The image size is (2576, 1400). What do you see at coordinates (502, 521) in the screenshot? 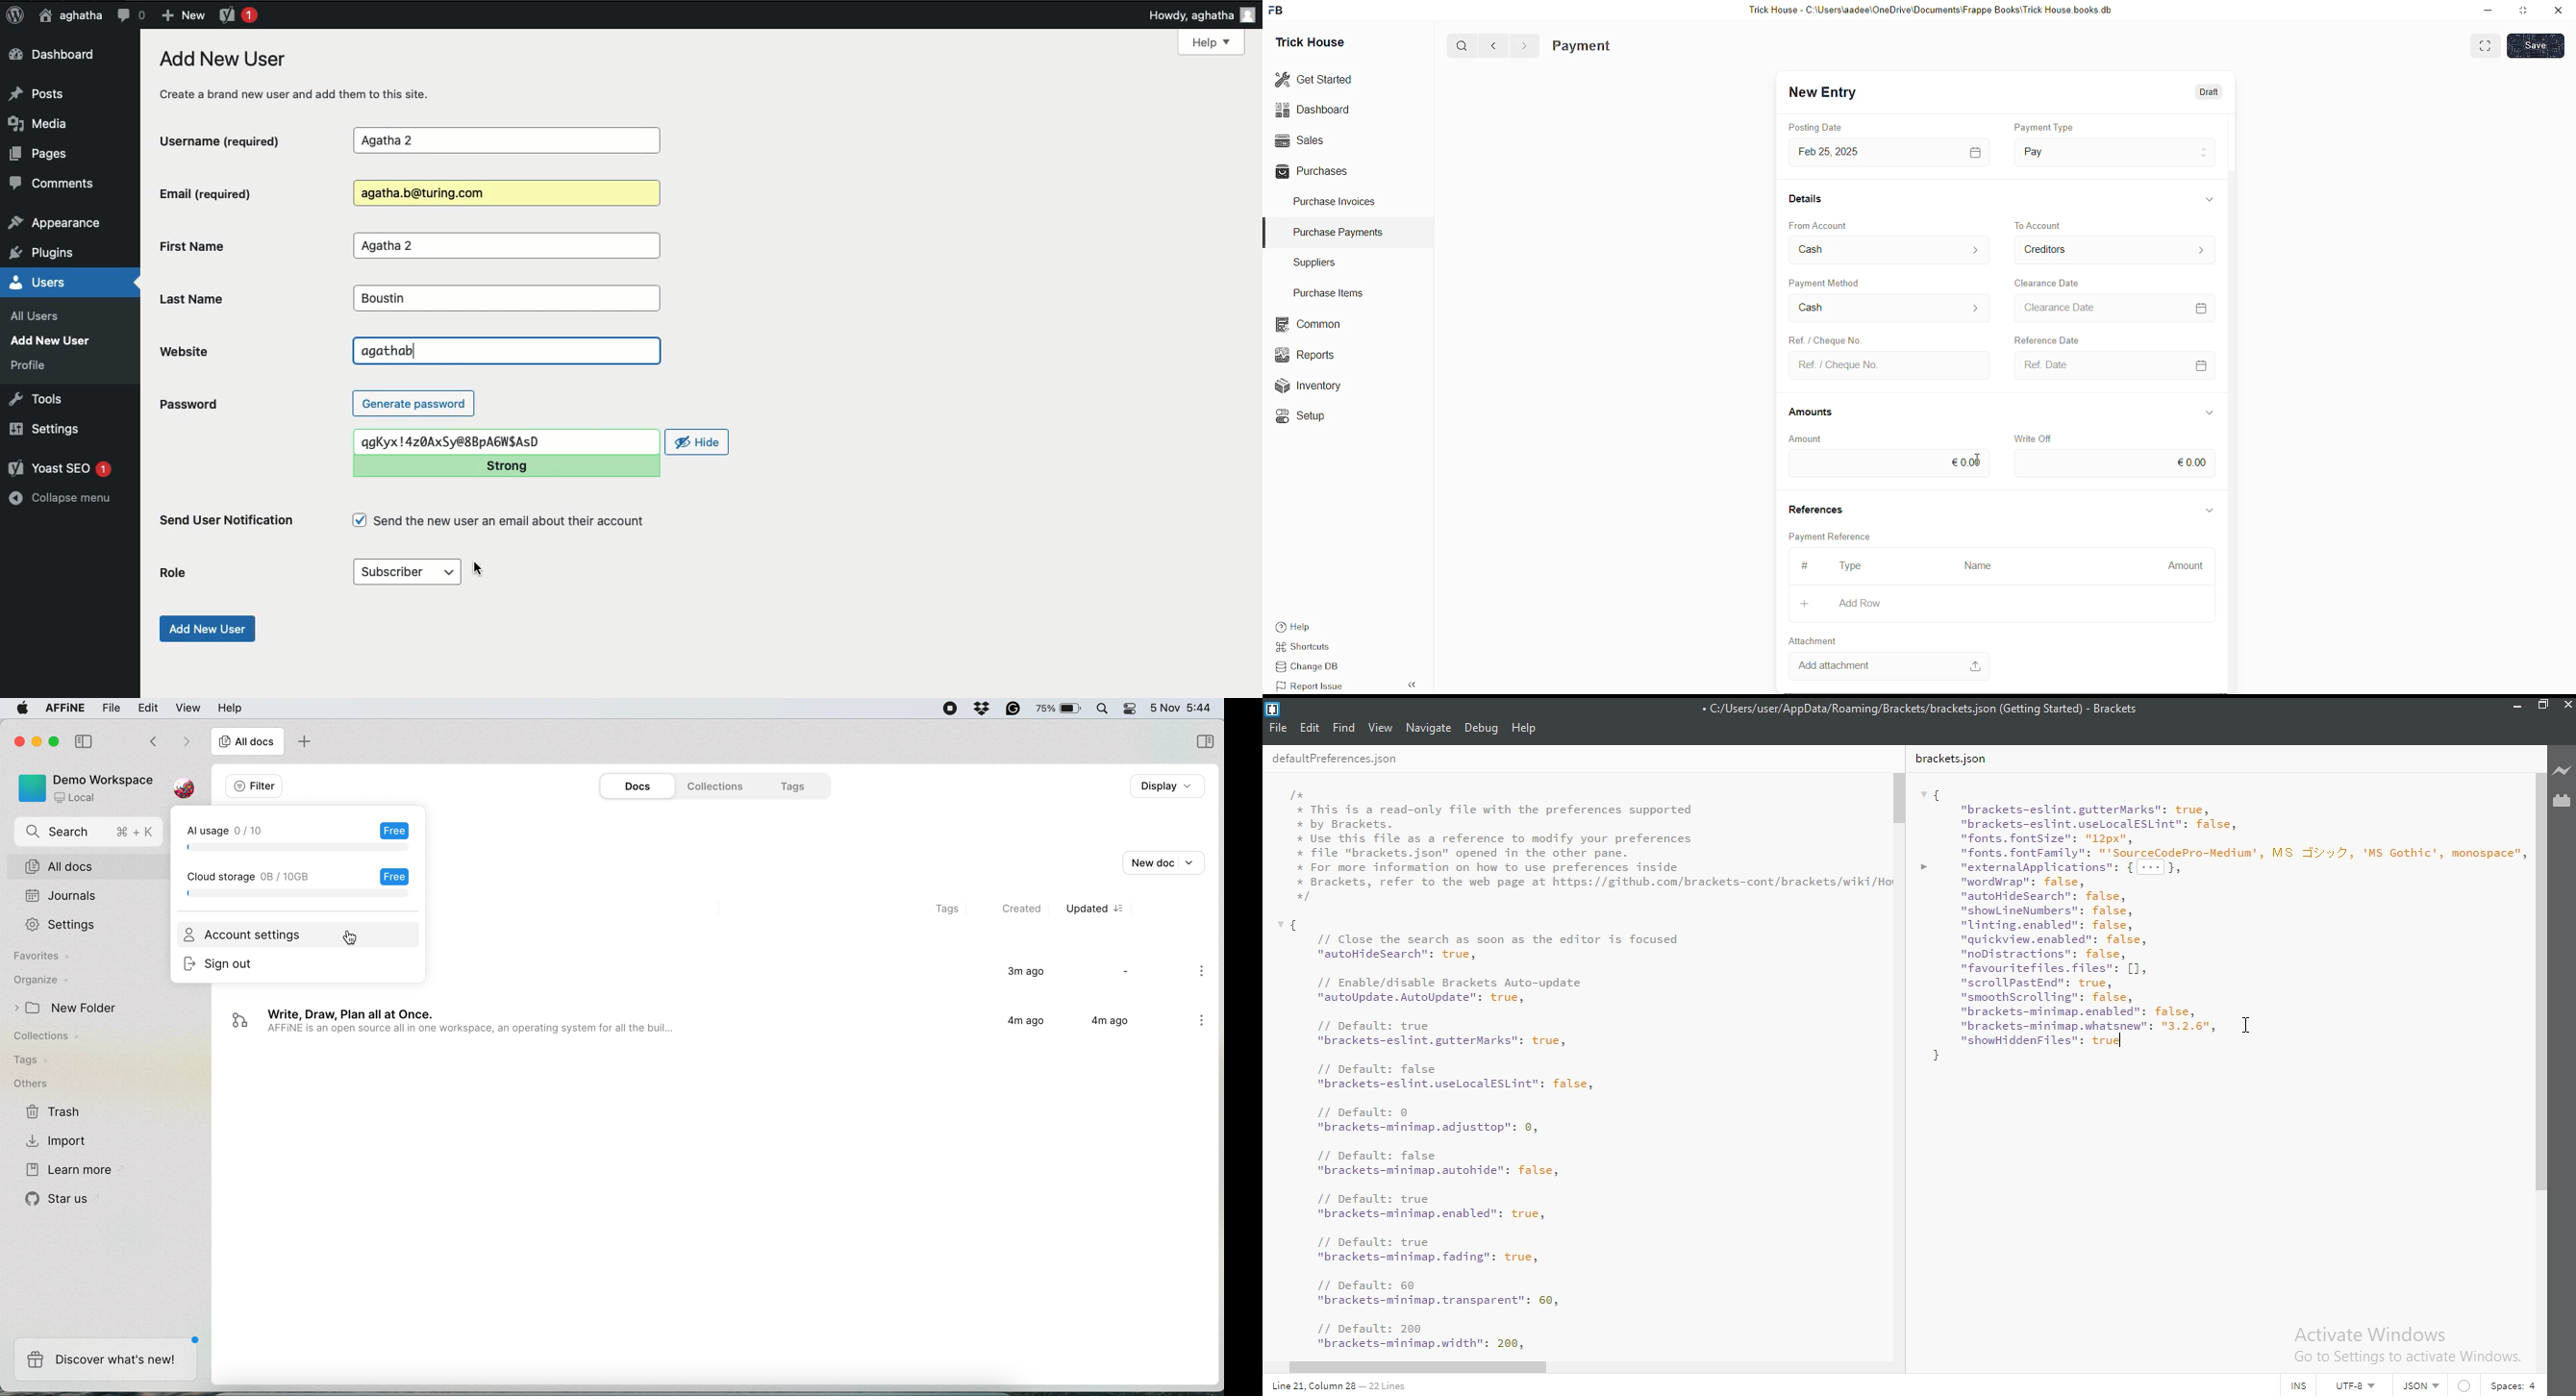
I see `Send the new user an email about their account` at bounding box center [502, 521].